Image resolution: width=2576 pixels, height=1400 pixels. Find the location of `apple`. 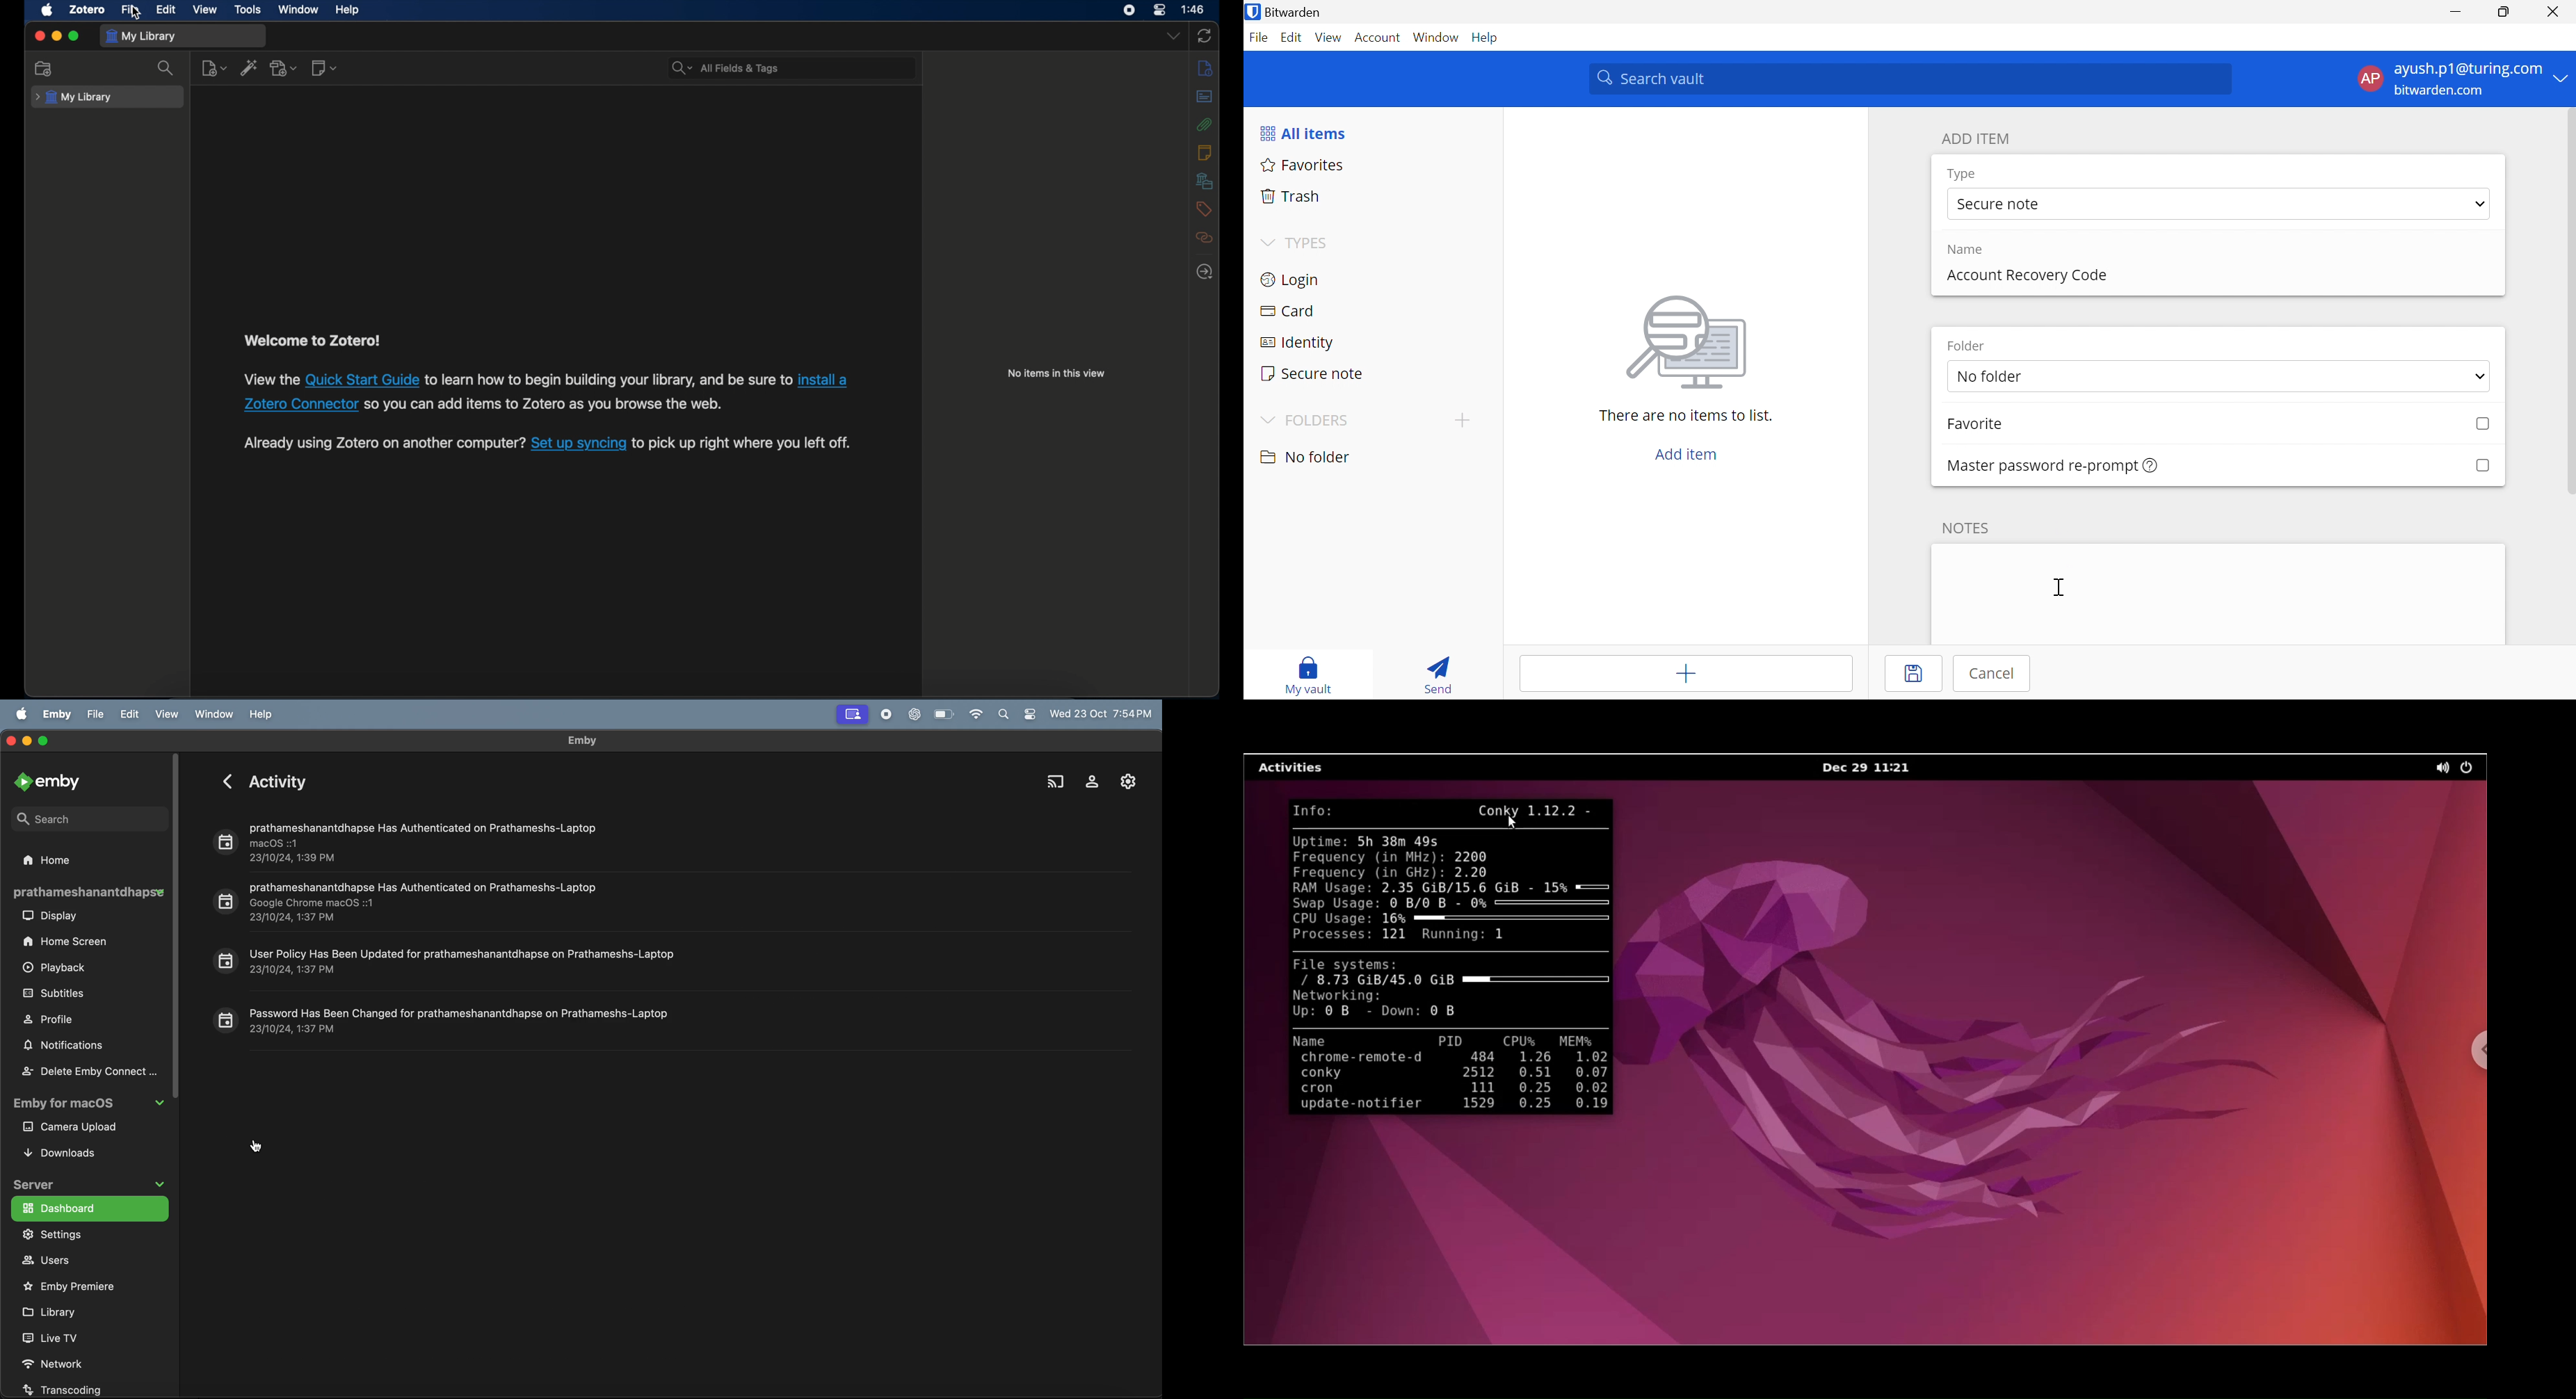

apple is located at coordinates (46, 10).